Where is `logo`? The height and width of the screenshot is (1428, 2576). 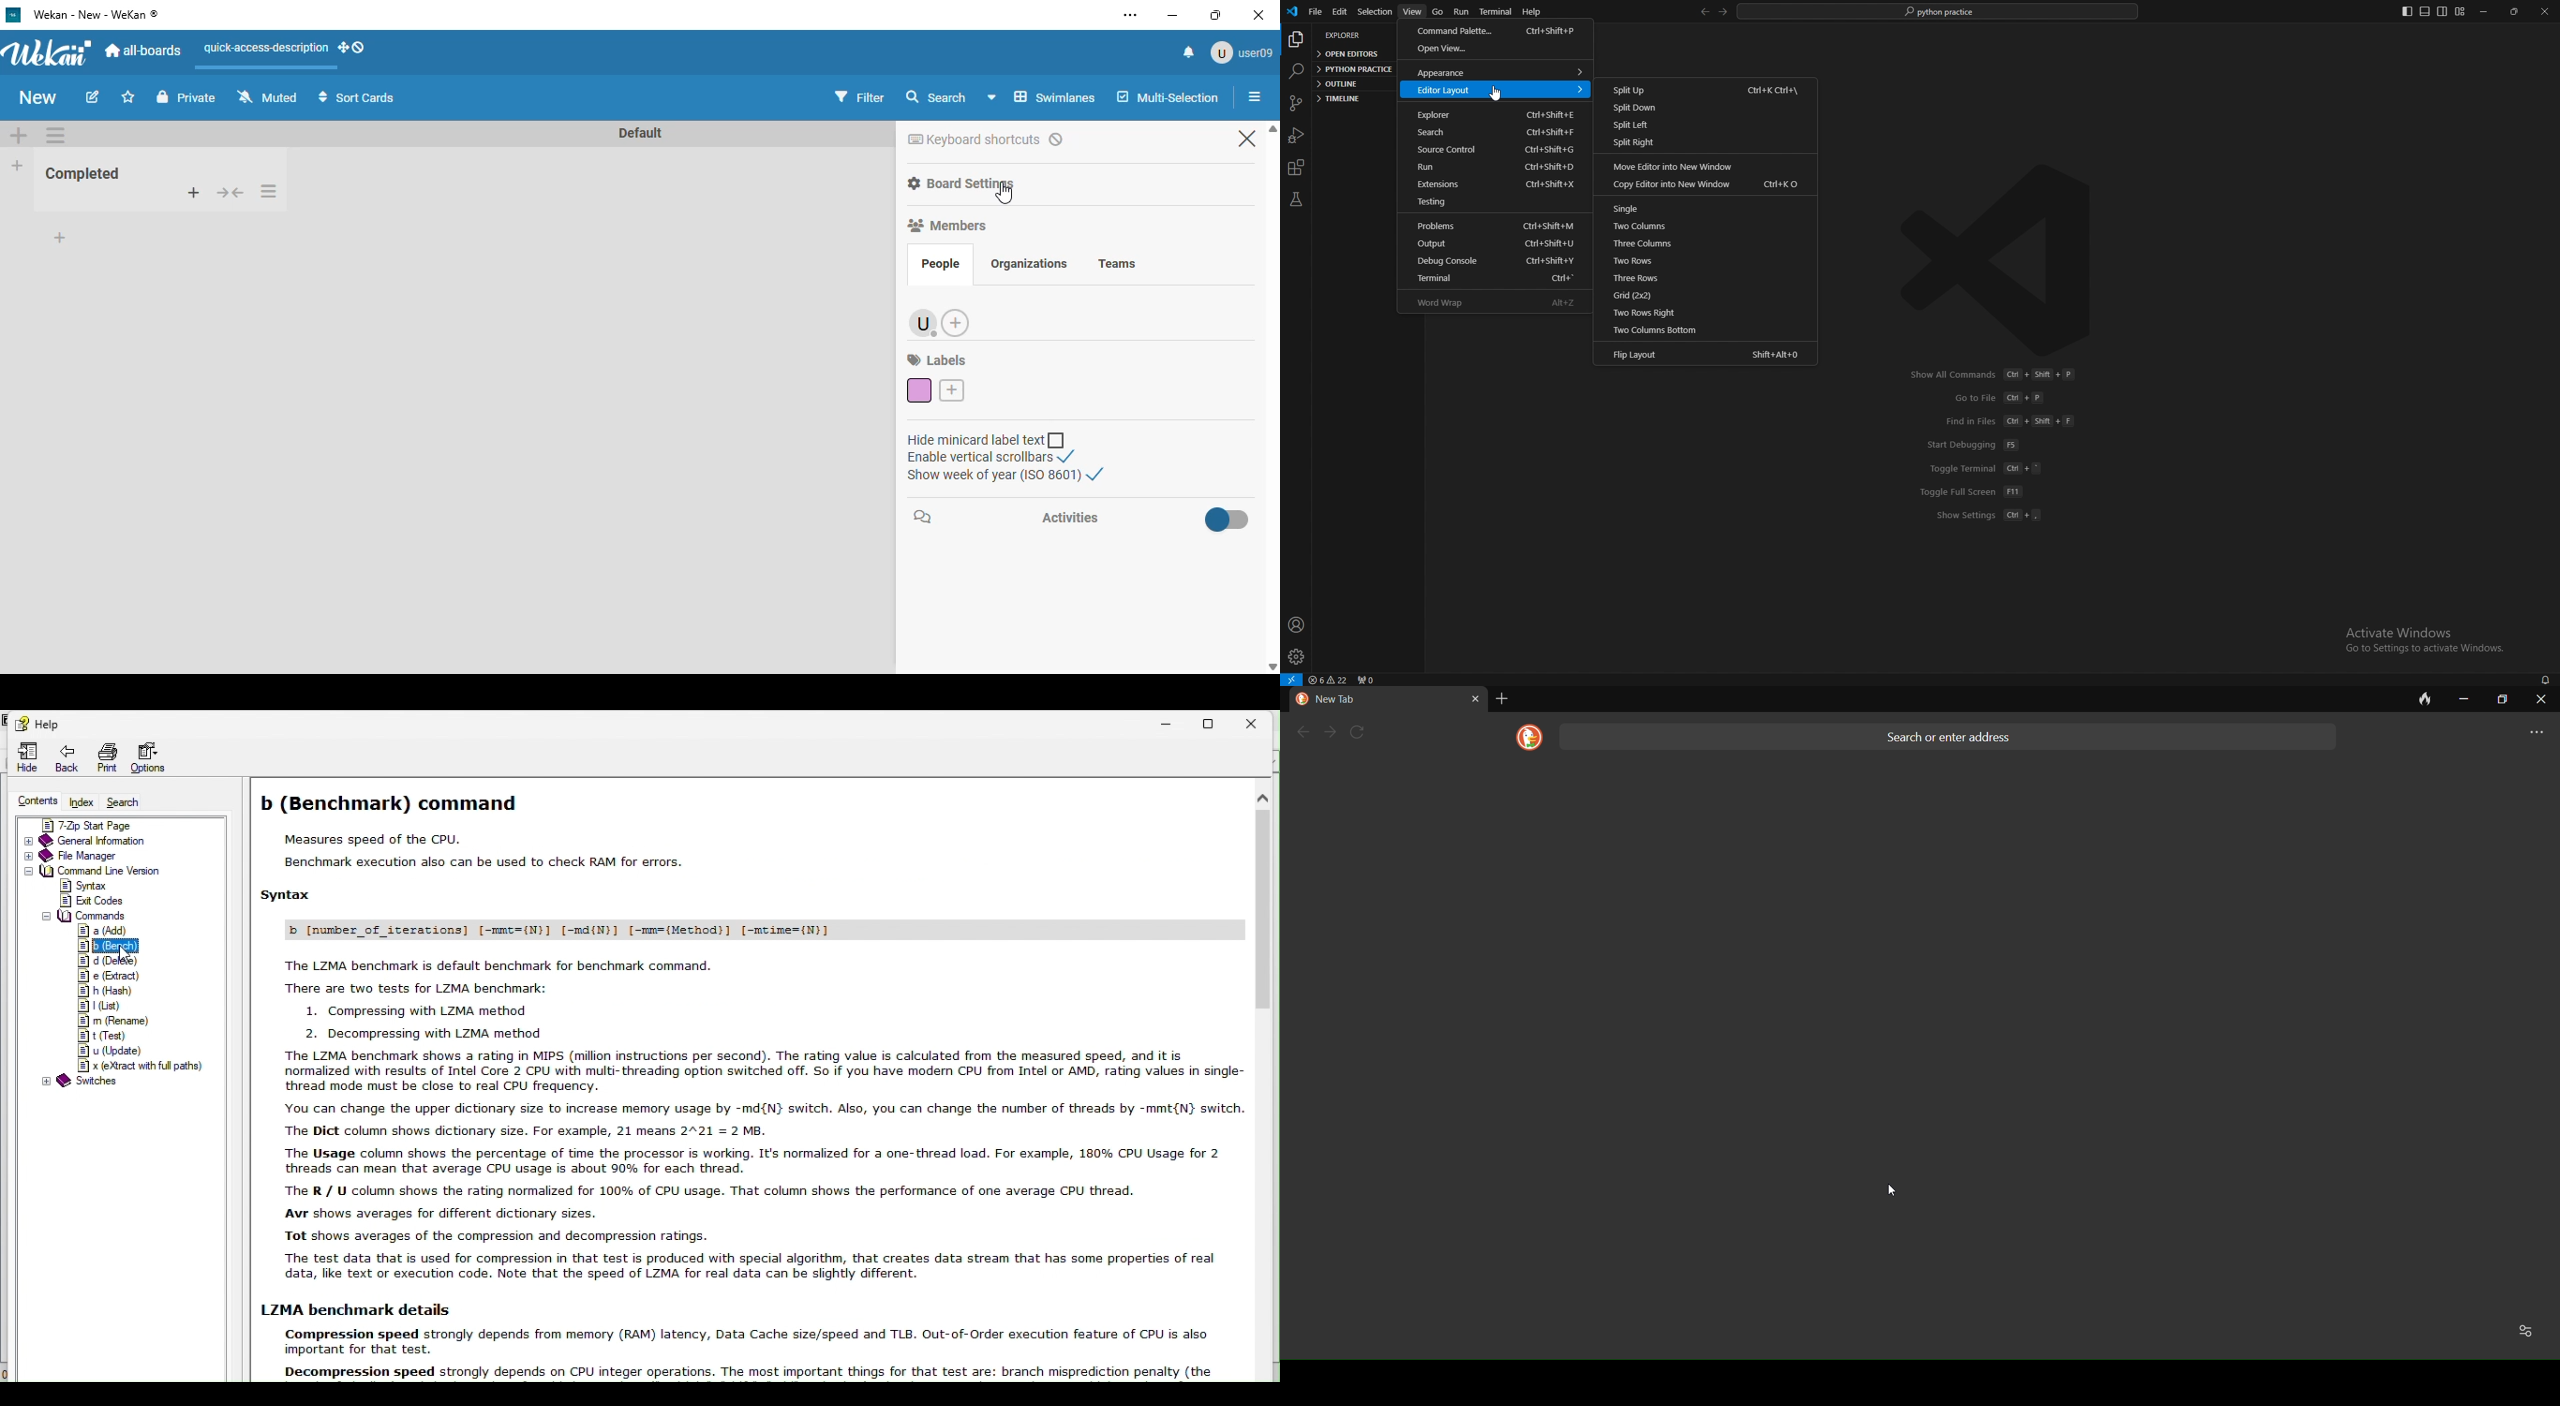
logo is located at coordinates (1525, 738).